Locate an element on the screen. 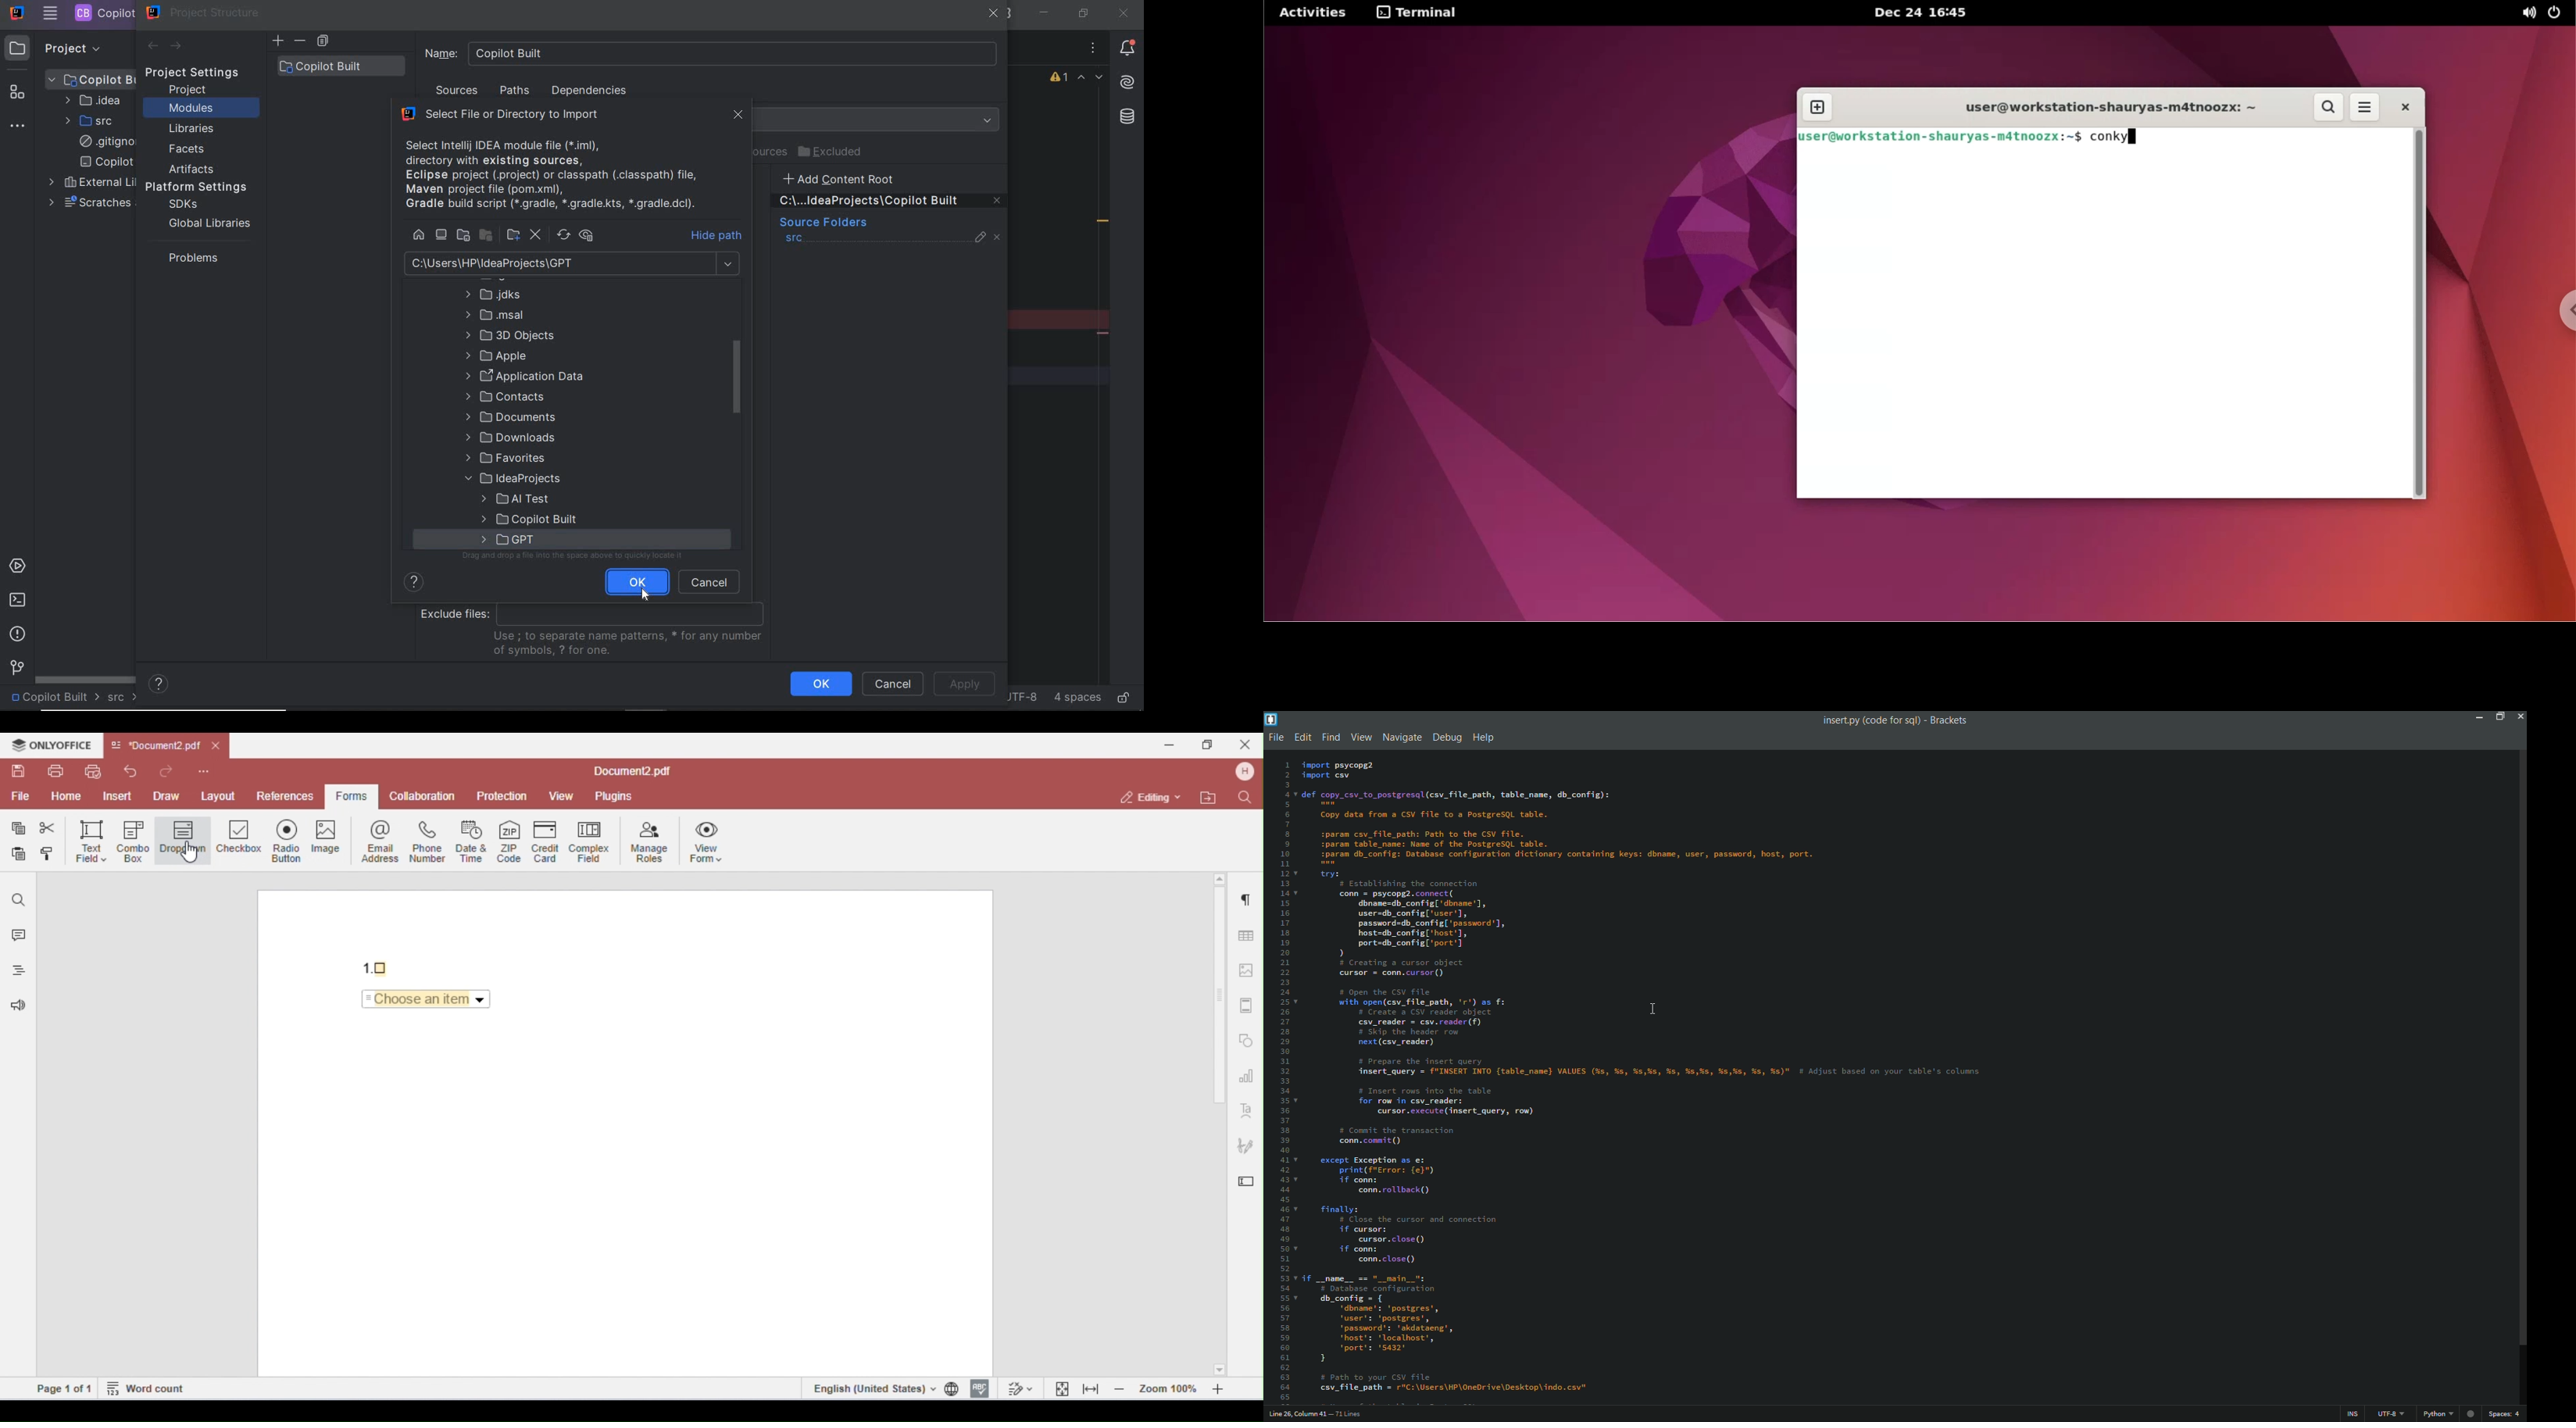 This screenshot has height=1428, width=2576. folder name is located at coordinates (1892, 720).